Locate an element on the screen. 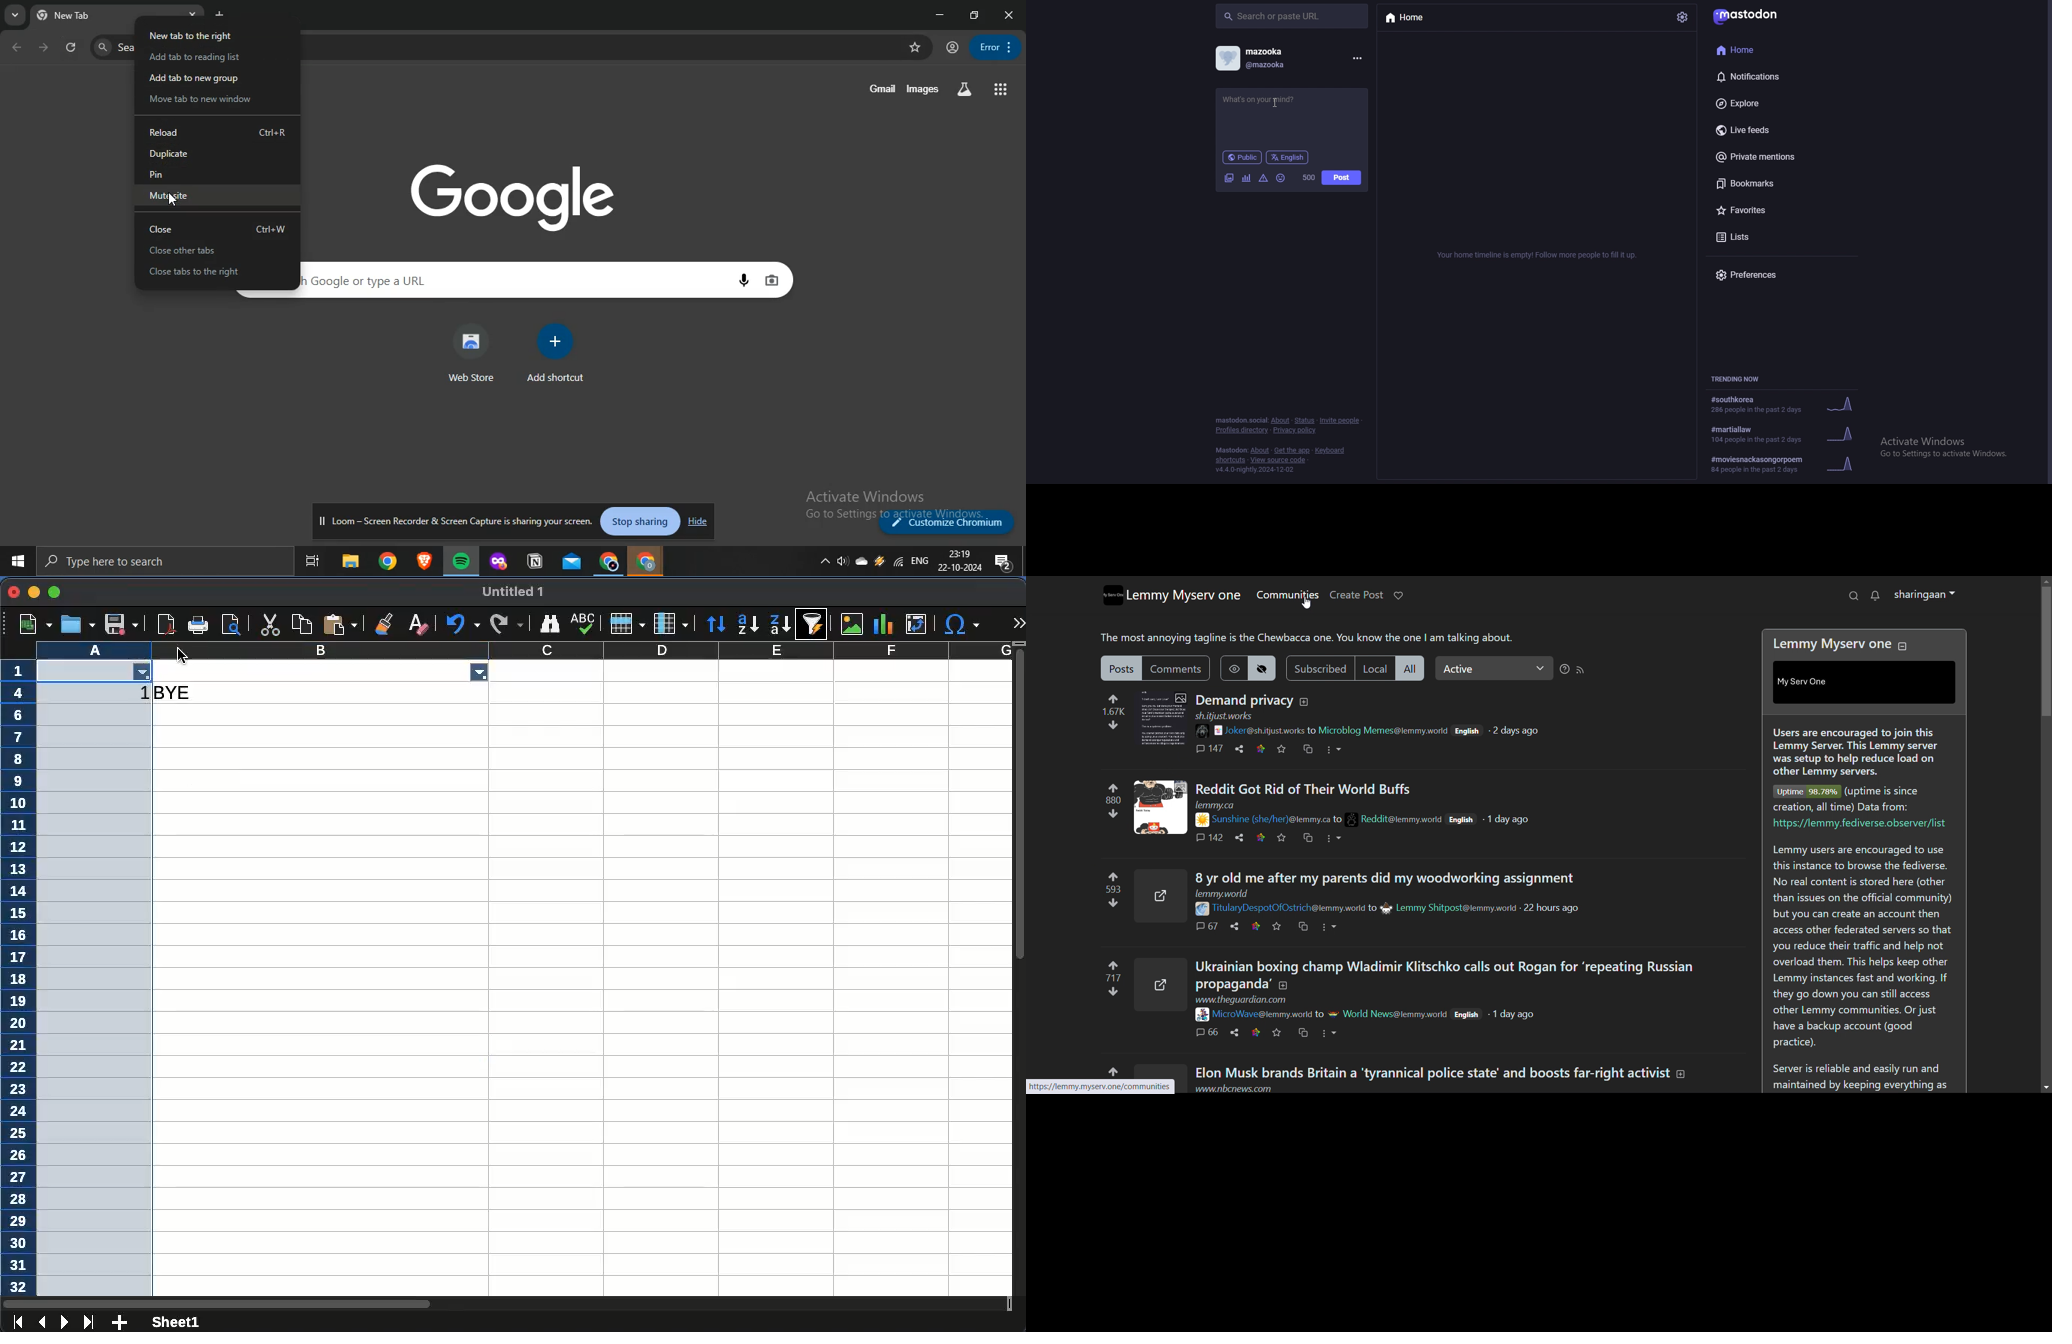 The width and height of the screenshot is (2072, 1344). about is located at coordinates (1260, 450).